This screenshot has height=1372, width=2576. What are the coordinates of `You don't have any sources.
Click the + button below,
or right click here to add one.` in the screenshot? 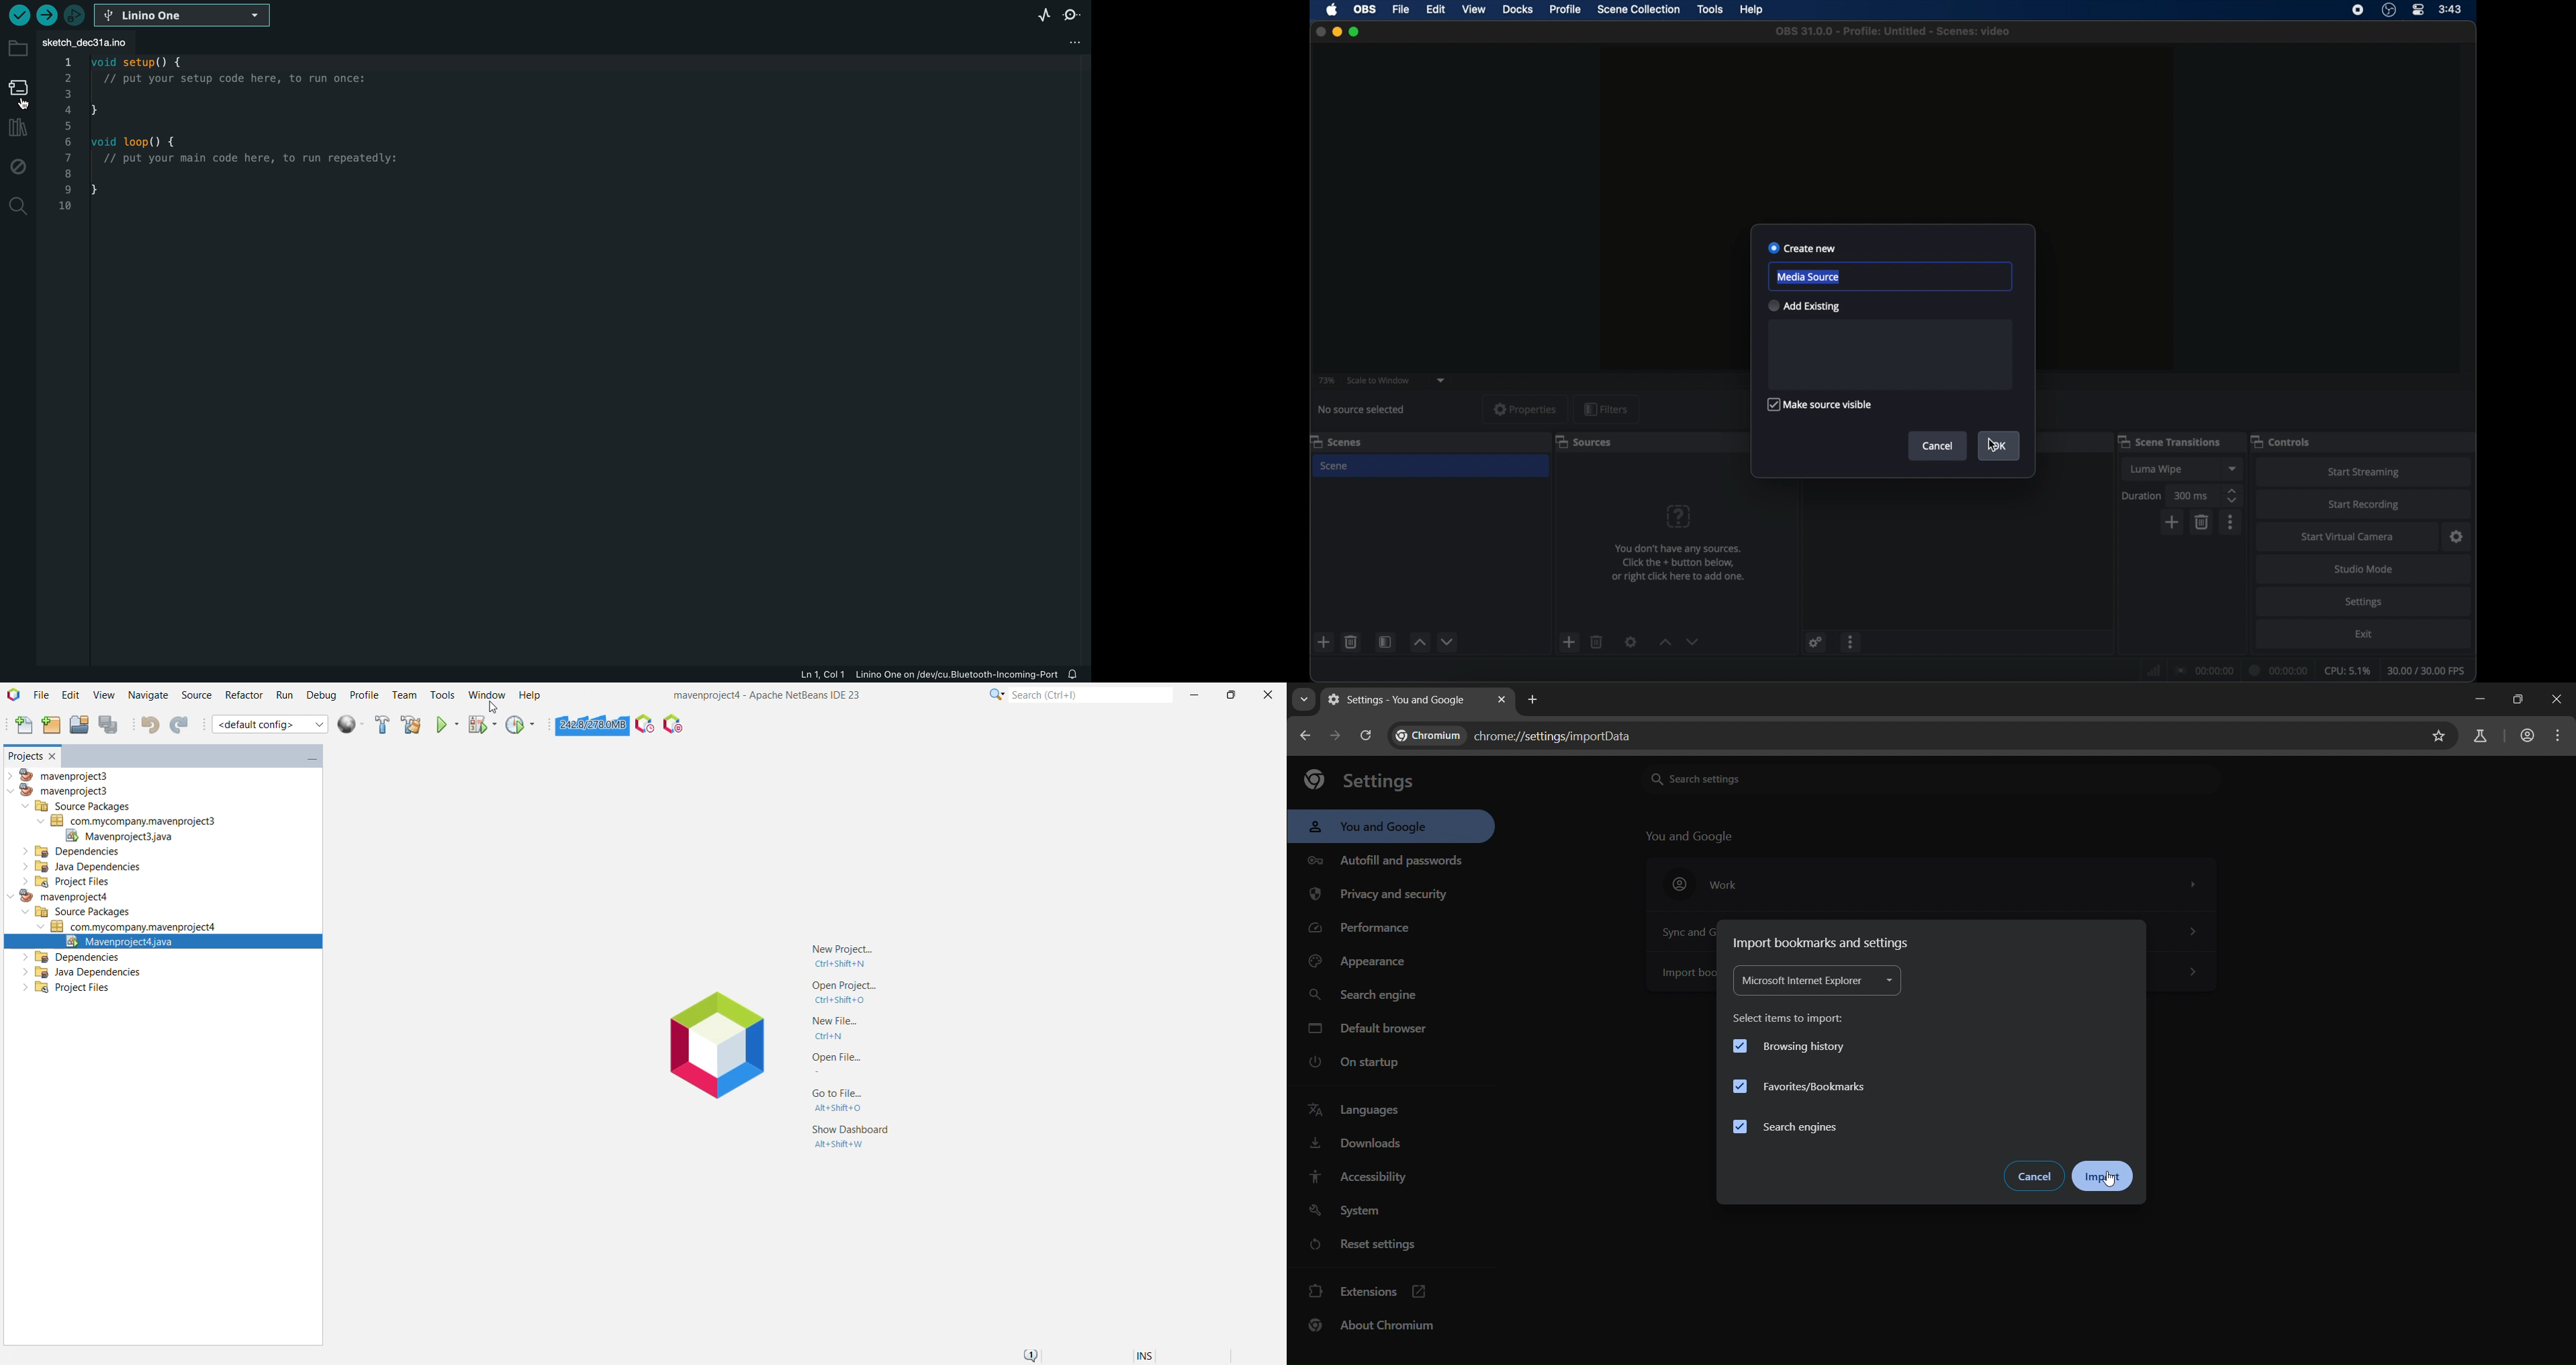 It's located at (1681, 562).